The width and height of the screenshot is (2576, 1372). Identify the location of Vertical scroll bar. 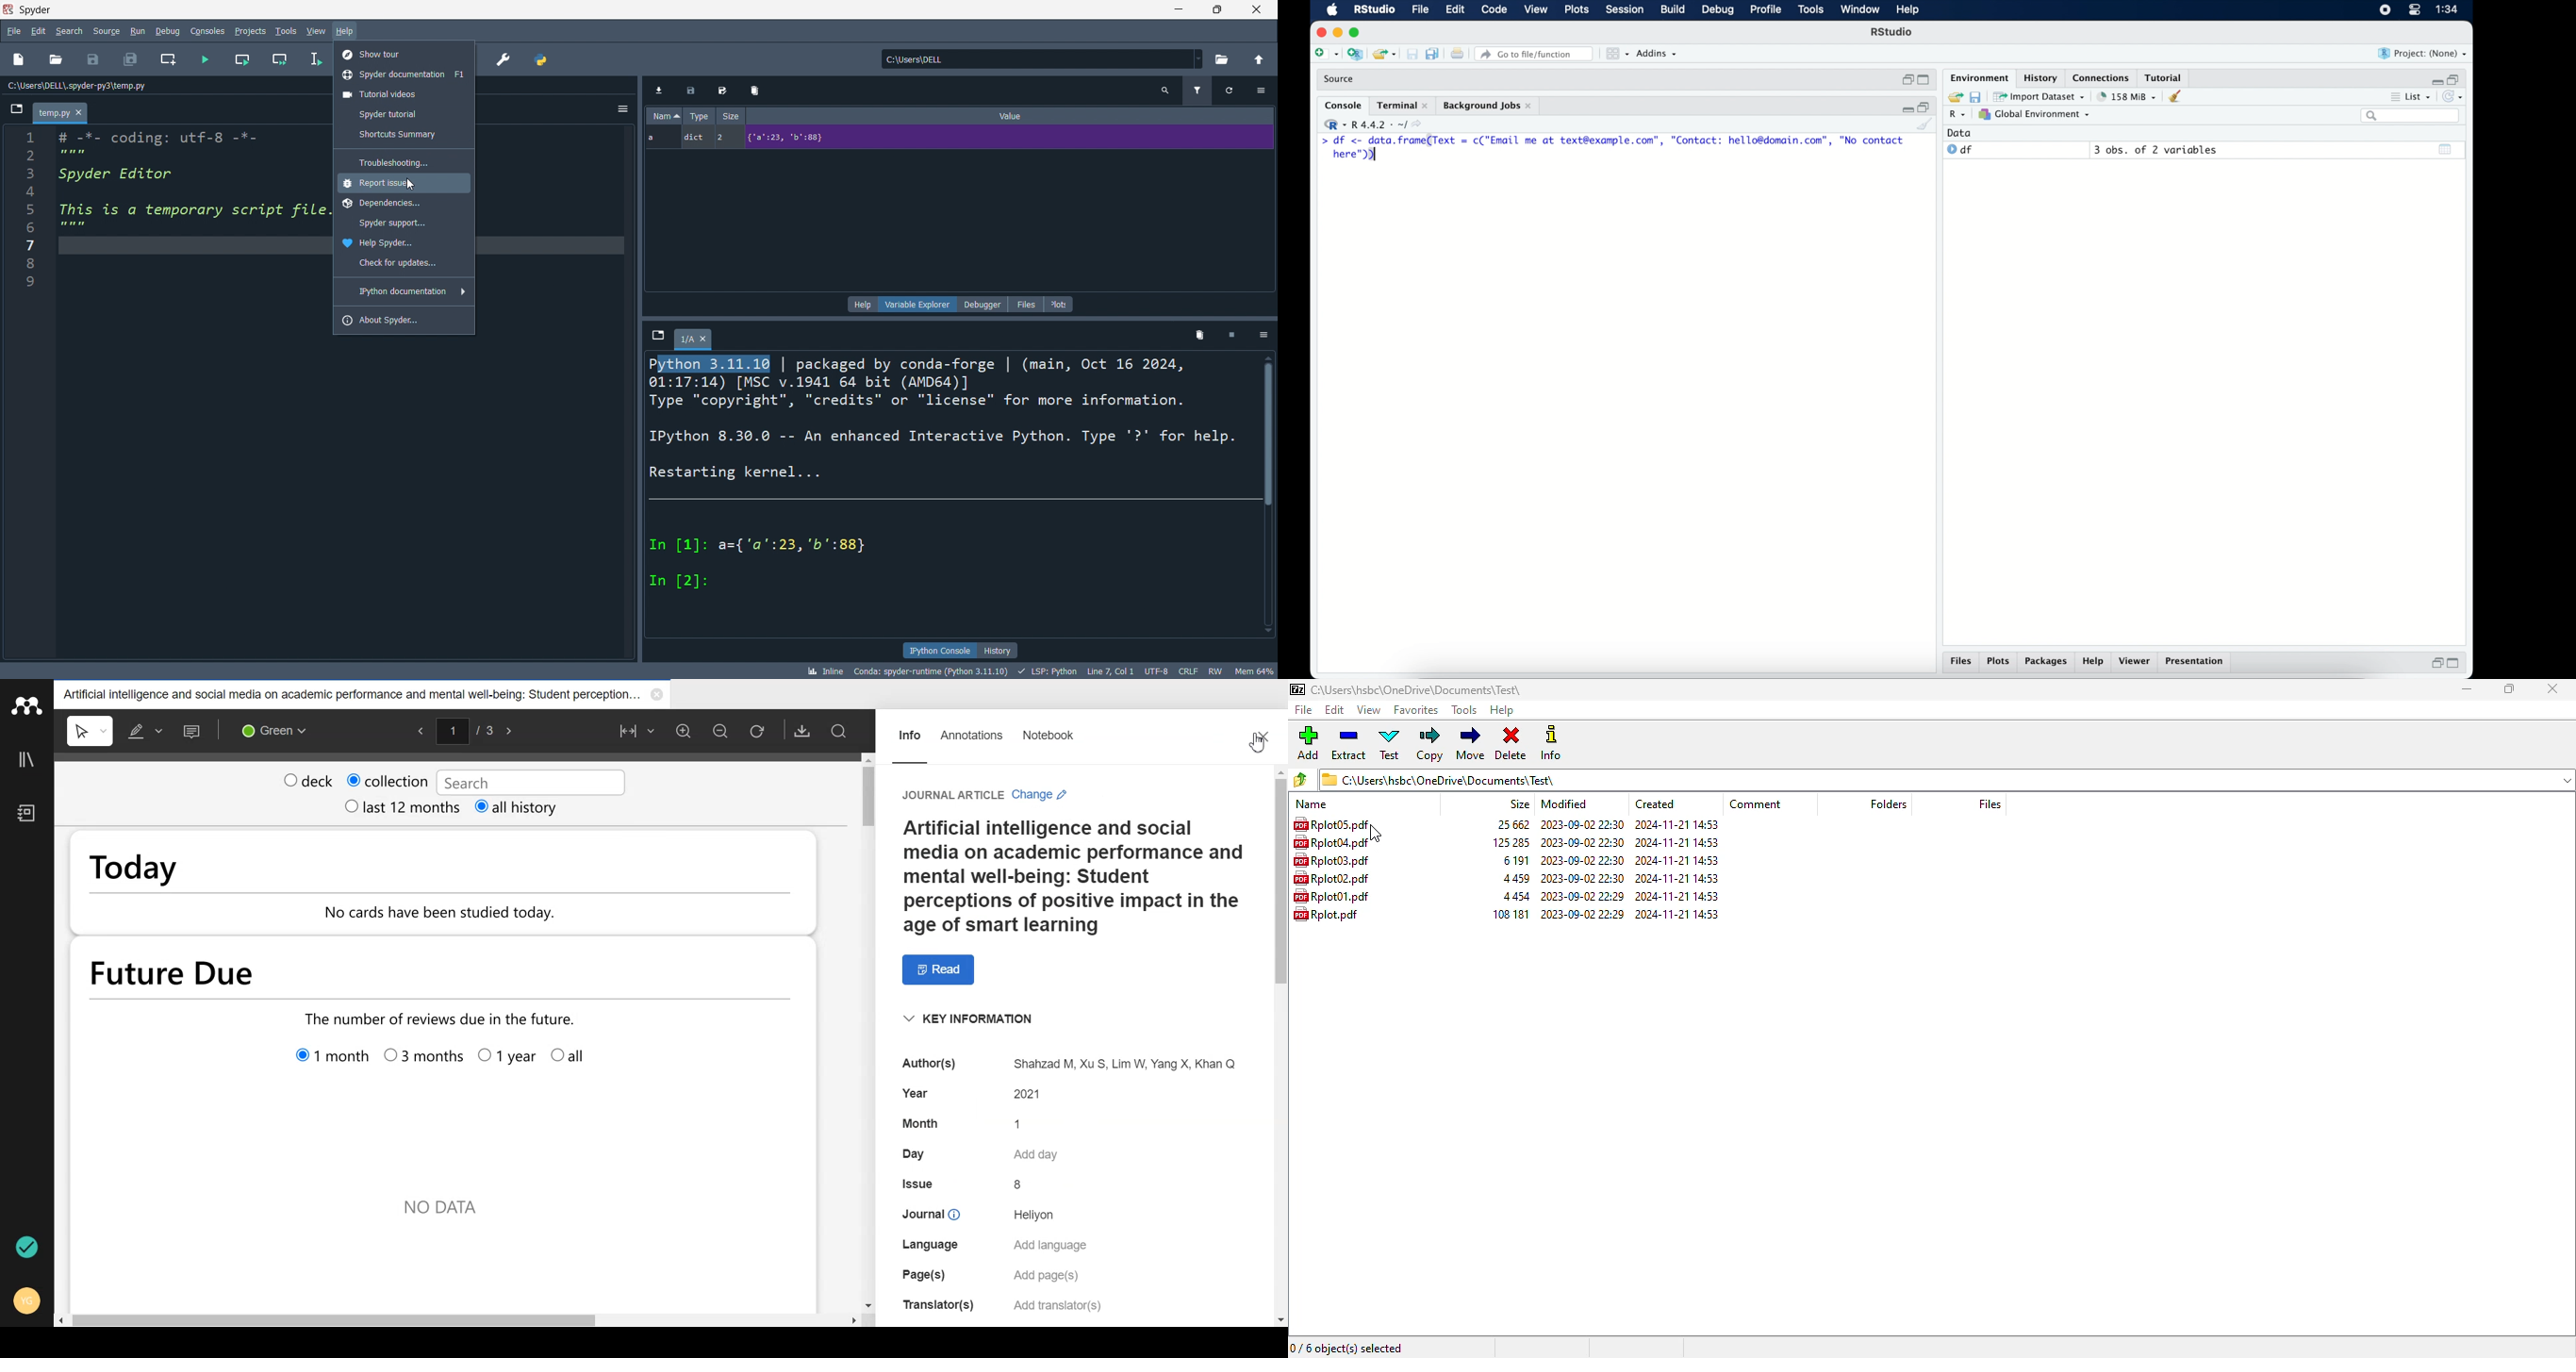
(1269, 493).